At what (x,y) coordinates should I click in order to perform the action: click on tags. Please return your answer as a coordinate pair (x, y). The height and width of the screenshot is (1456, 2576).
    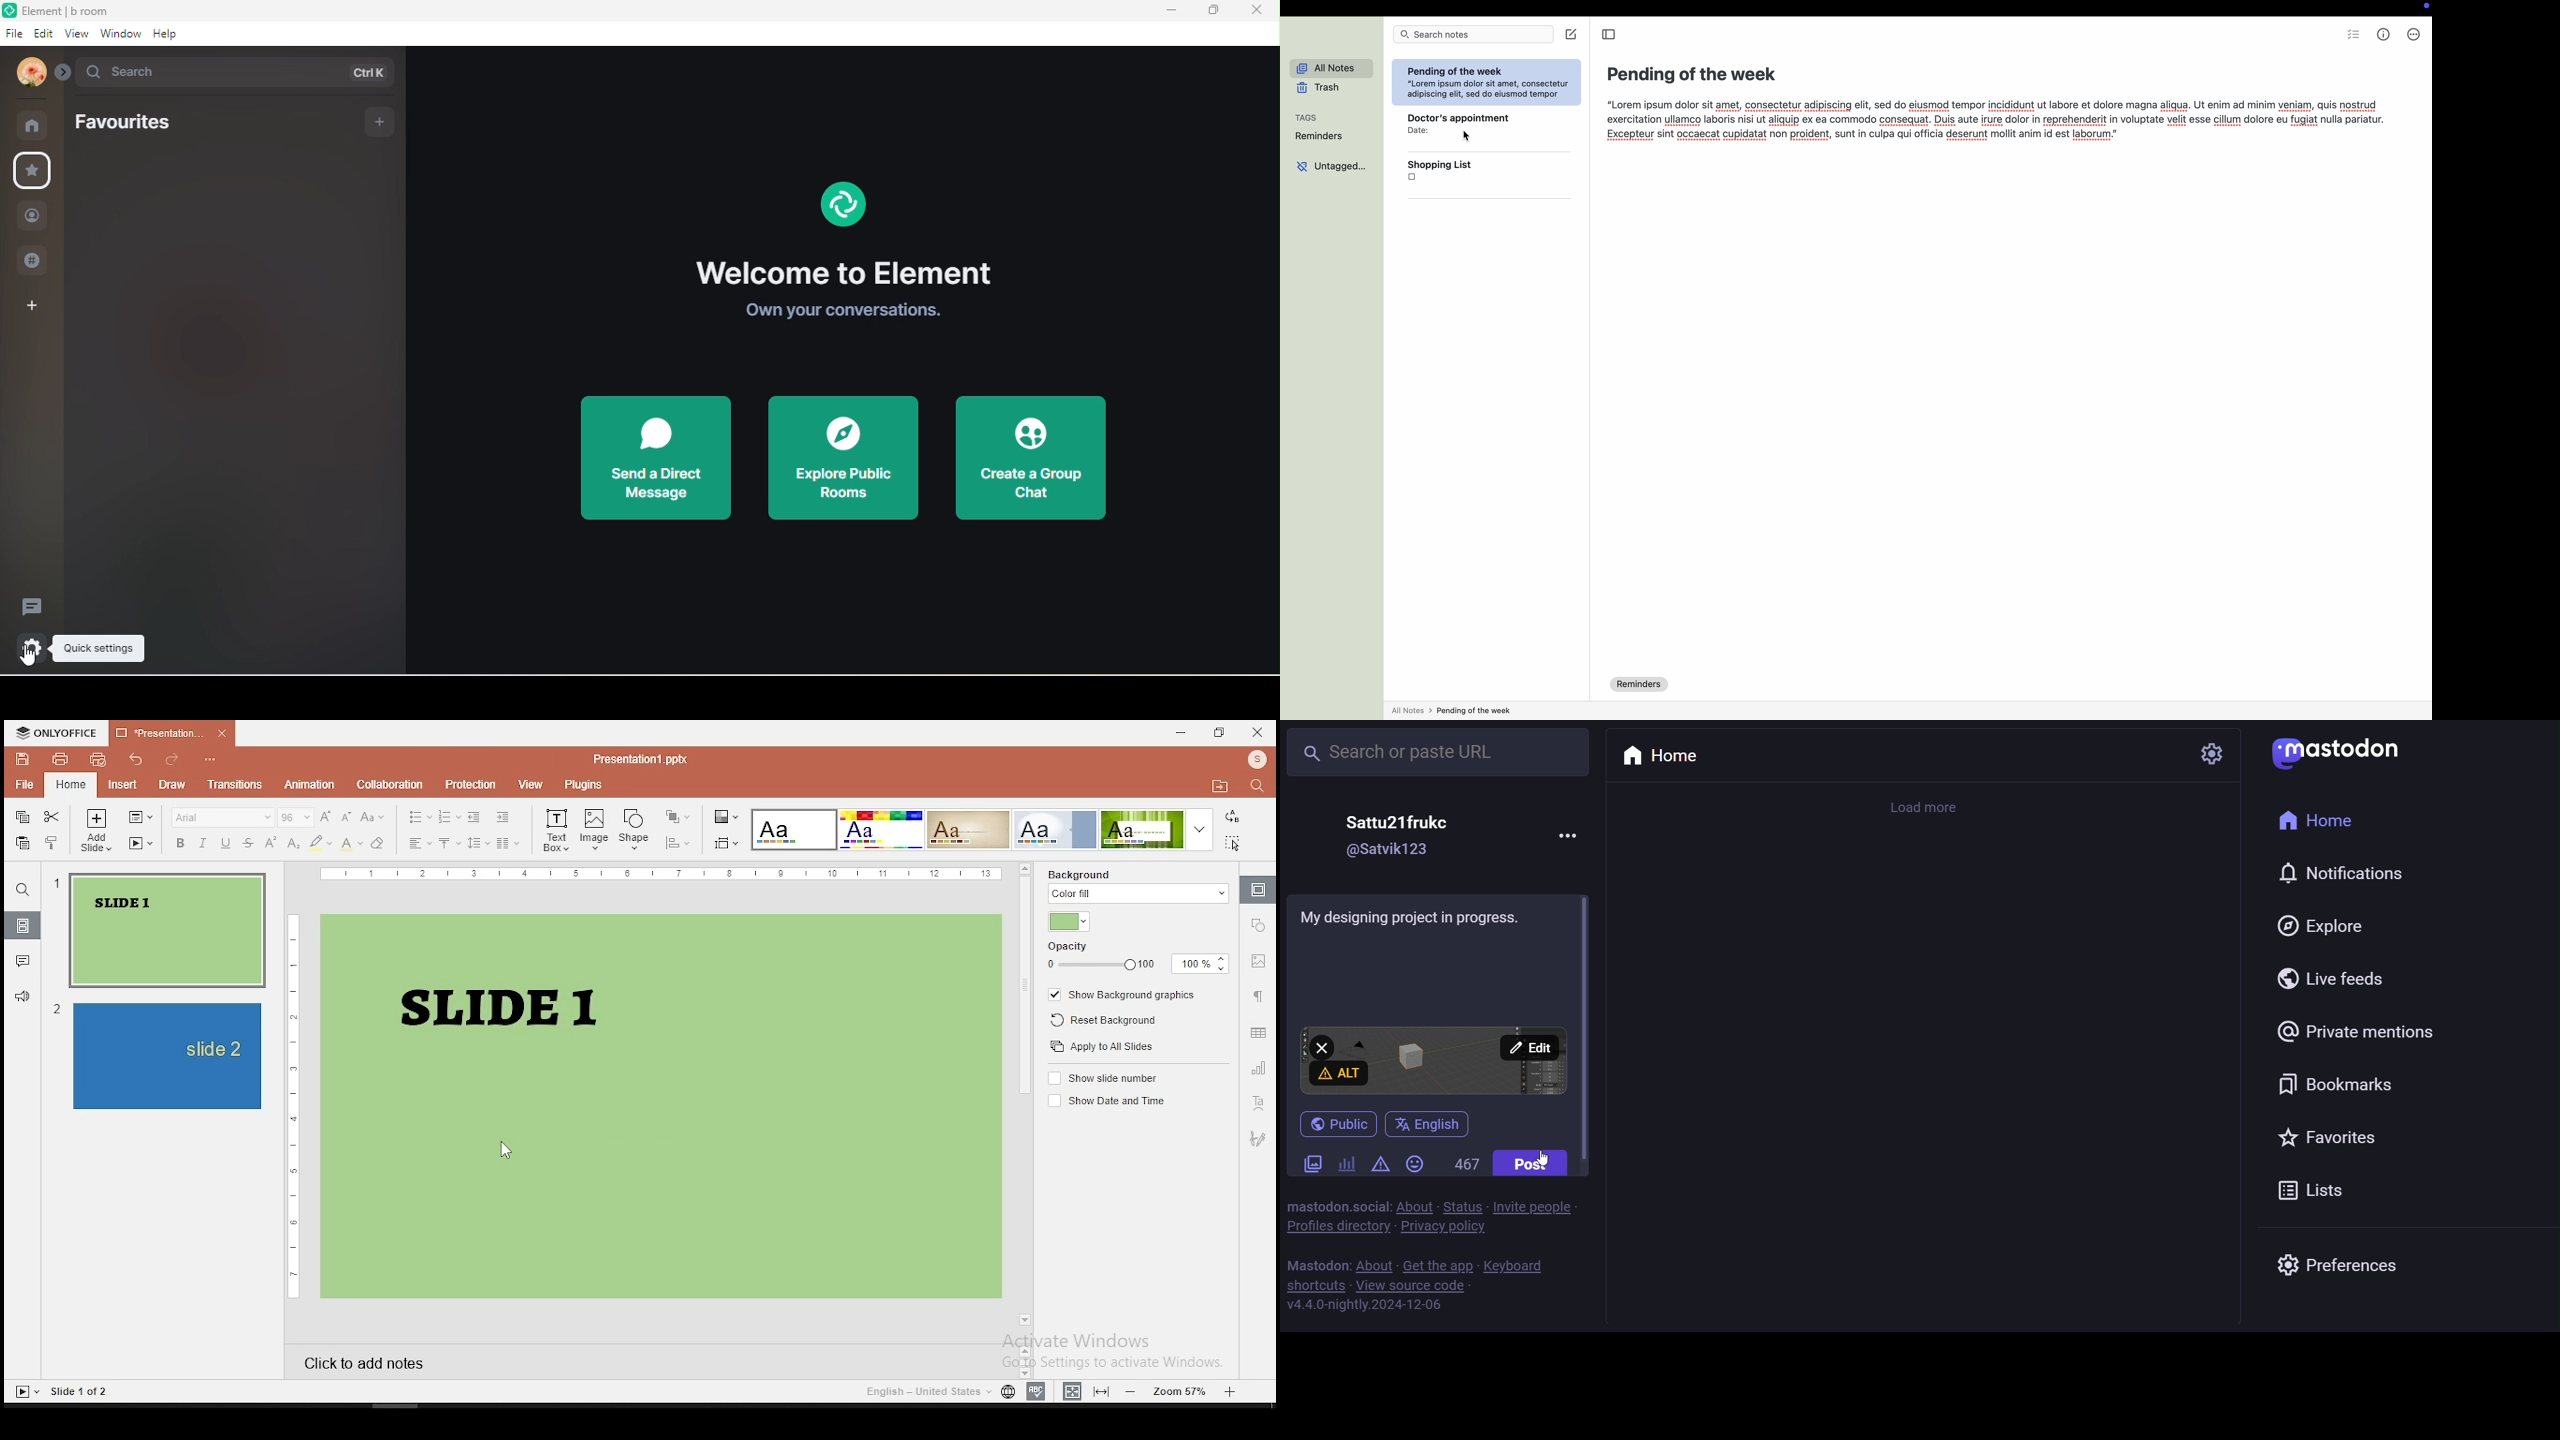
    Looking at the image, I should click on (1308, 118).